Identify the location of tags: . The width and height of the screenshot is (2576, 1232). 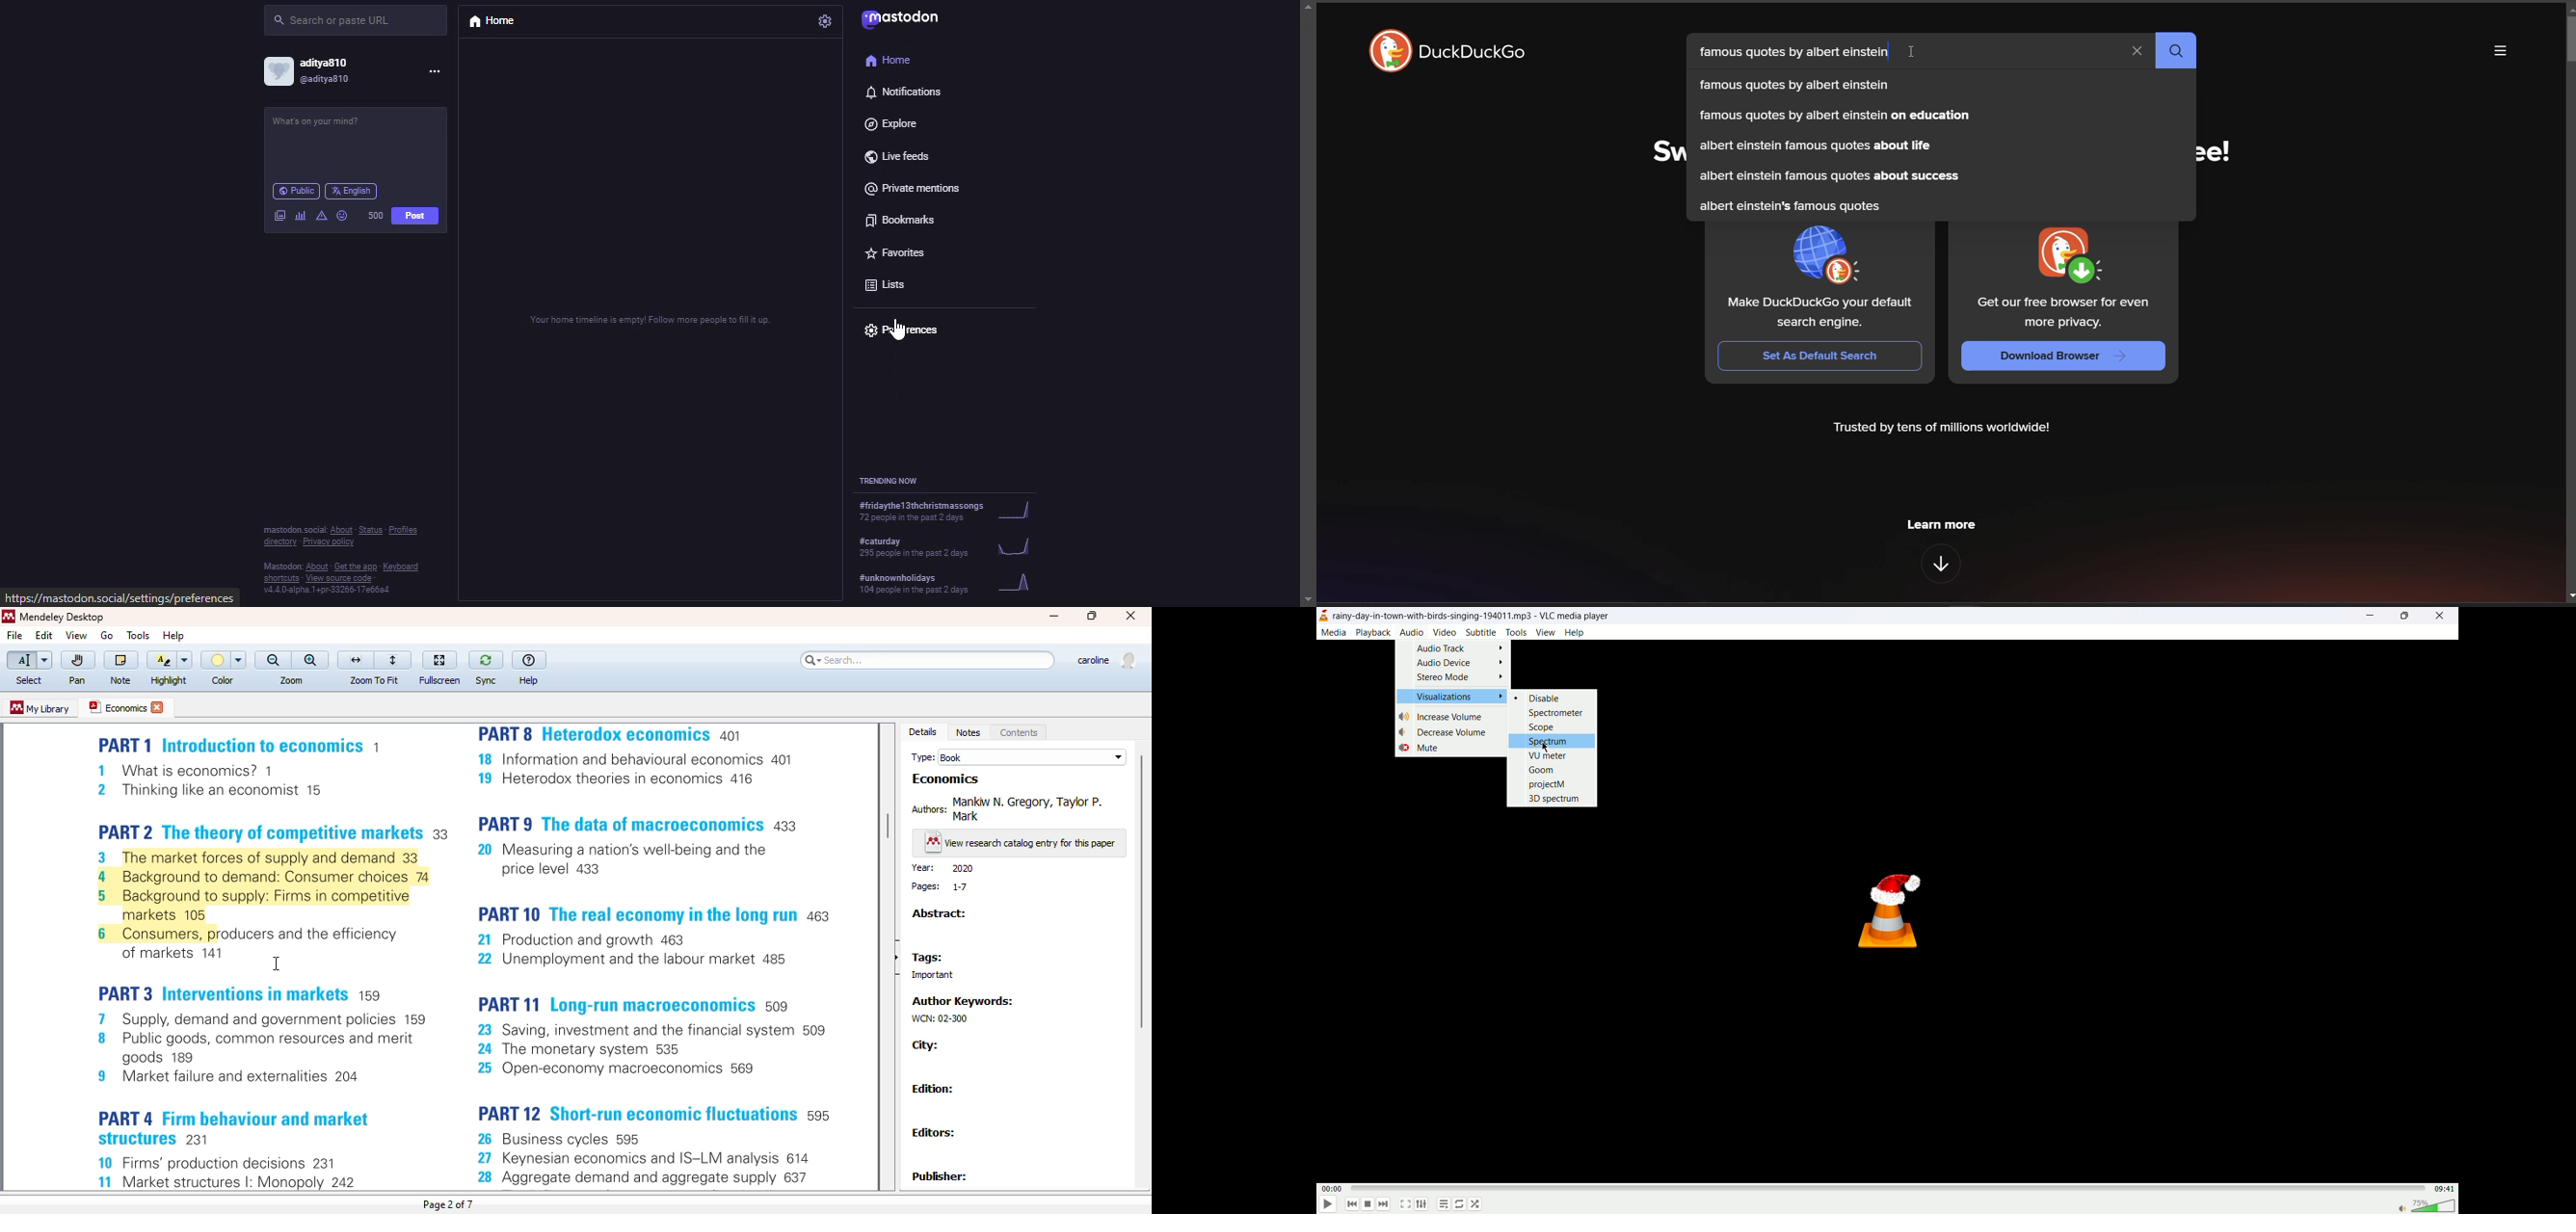
(927, 959).